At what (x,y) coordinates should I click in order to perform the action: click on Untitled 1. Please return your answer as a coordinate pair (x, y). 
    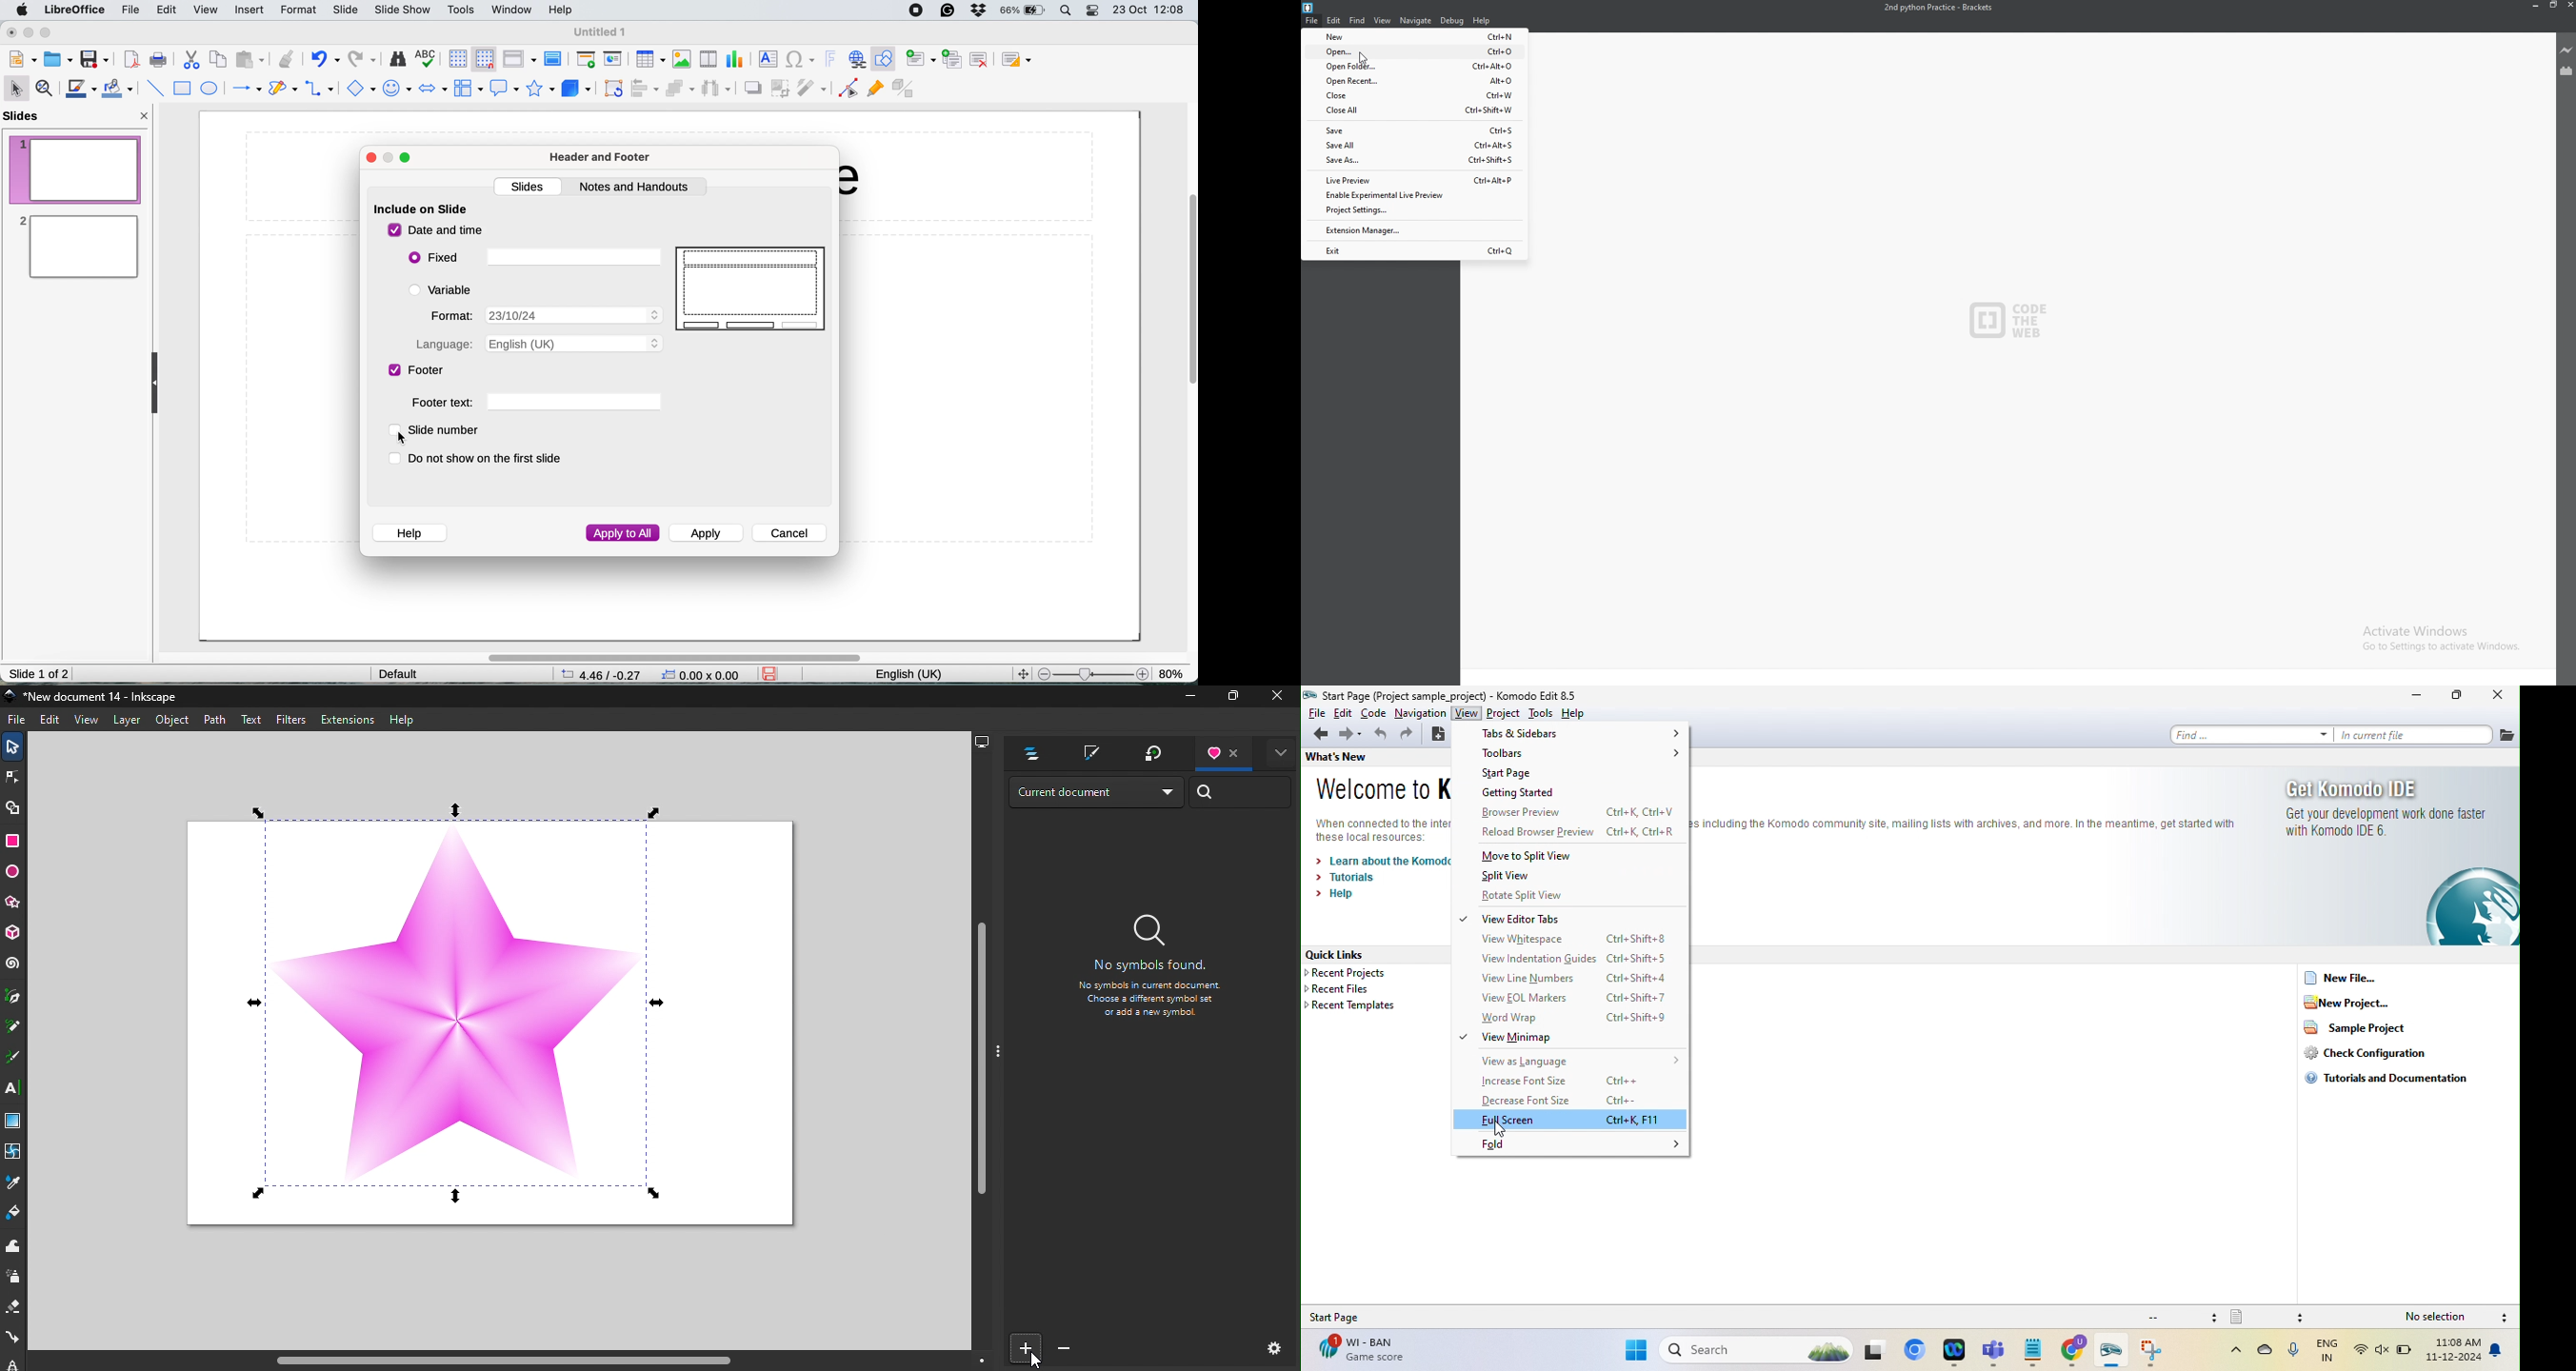
    Looking at the image, I should click on (601, 32).